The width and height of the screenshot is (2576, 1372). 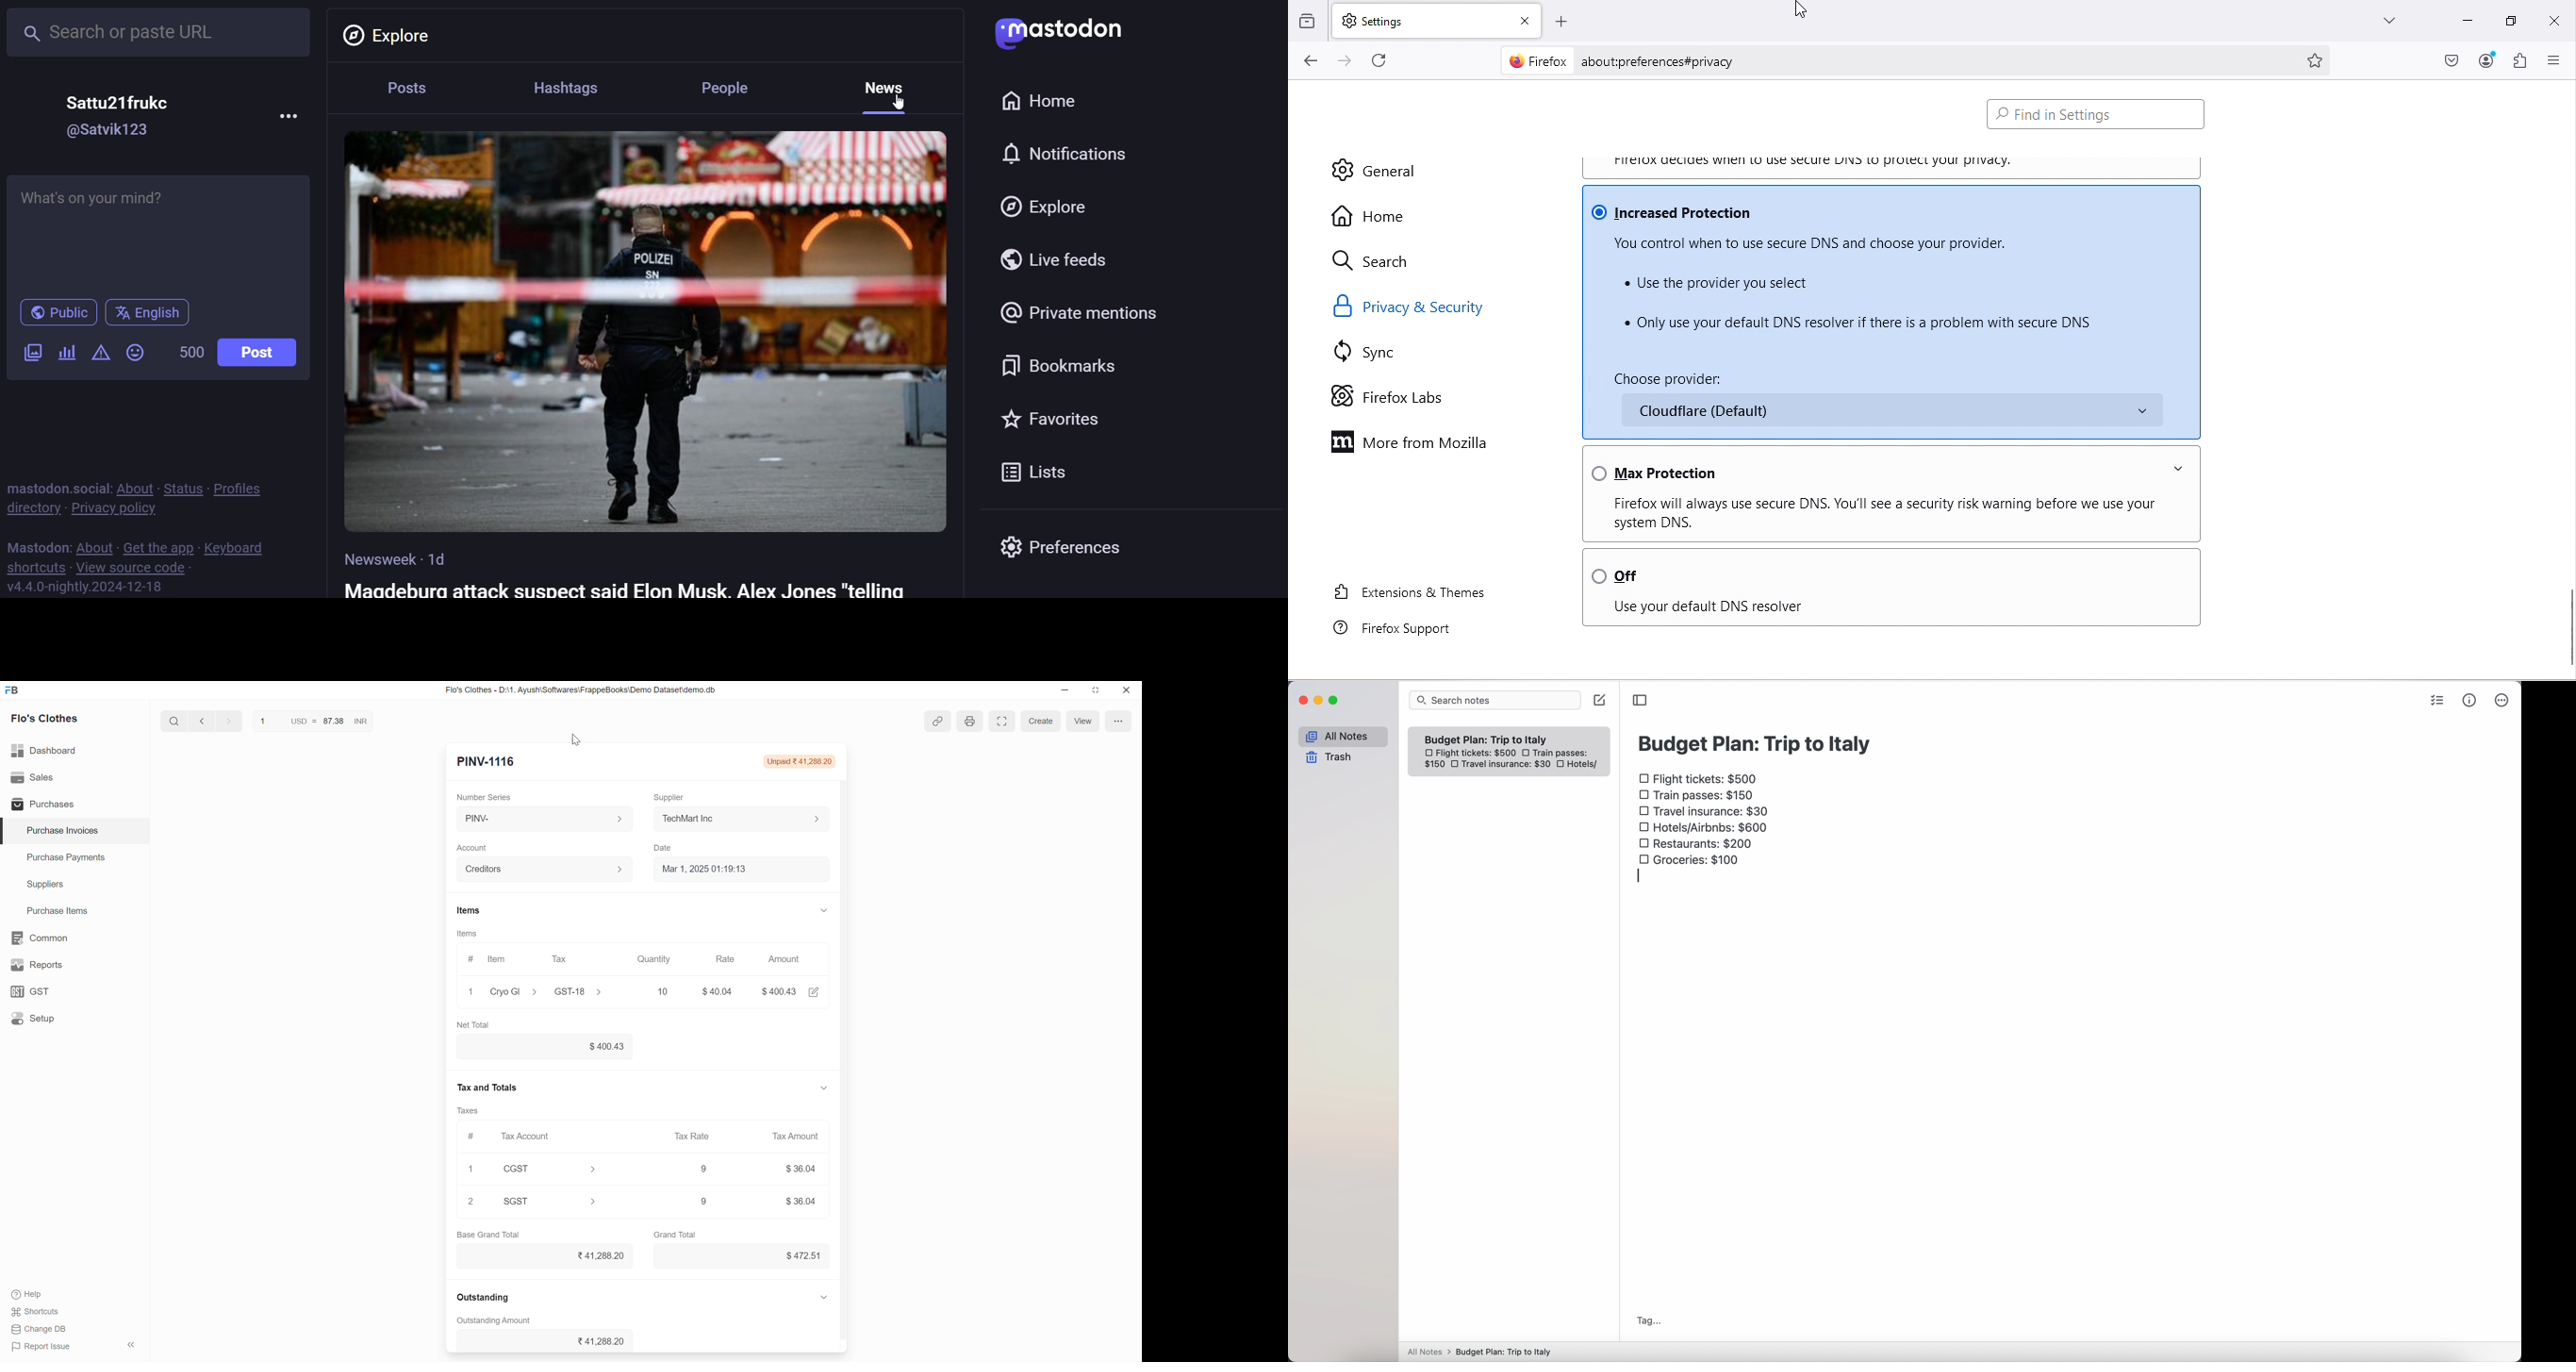 I want to click on 150, so click(x=1434, y=765).